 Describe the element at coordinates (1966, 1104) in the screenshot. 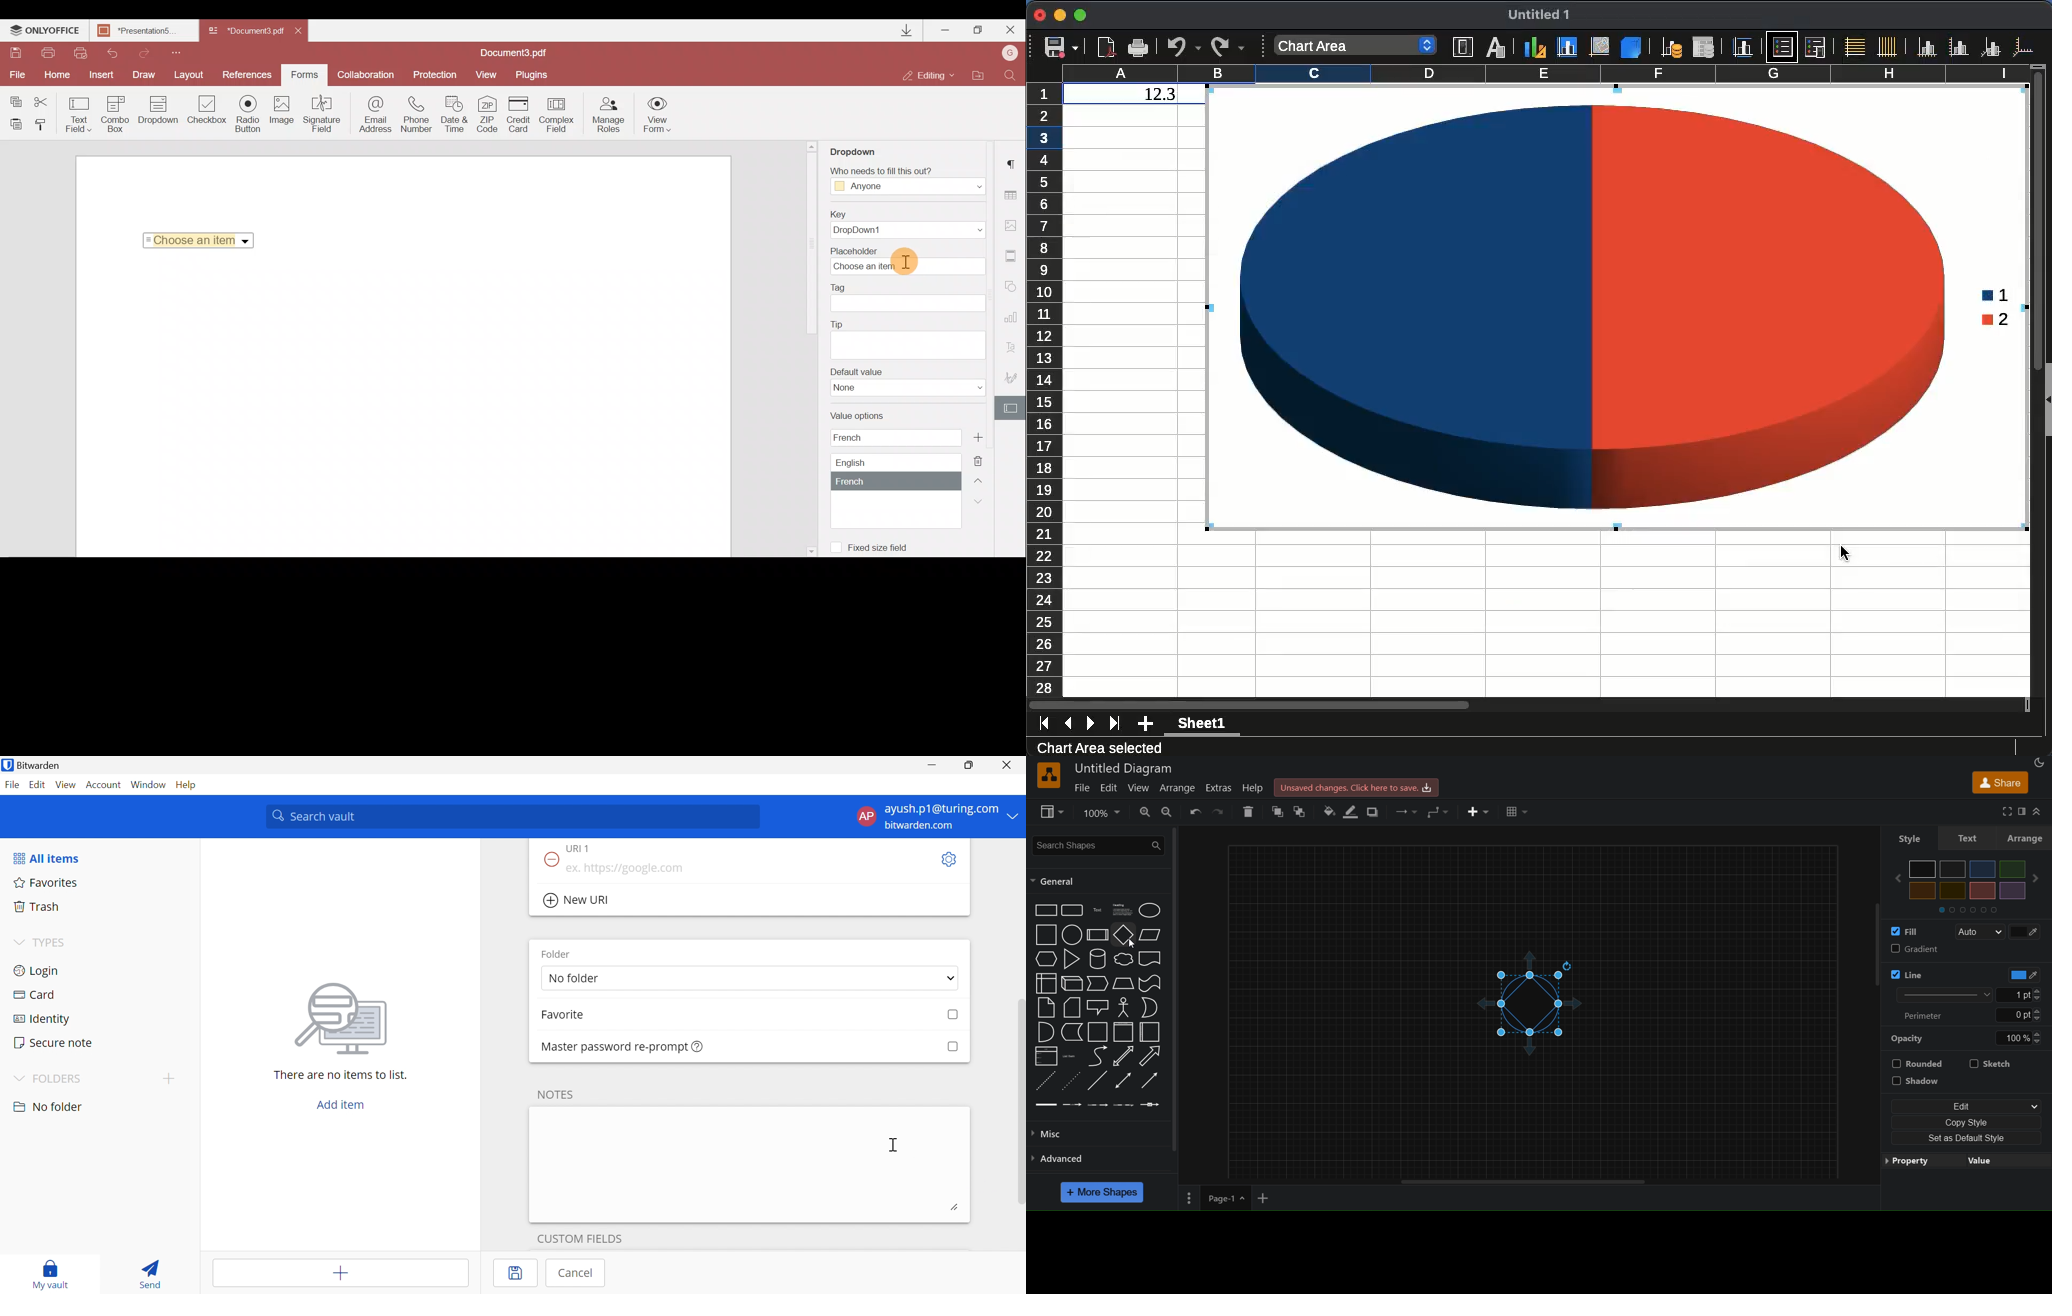

I see `edit` at that location.